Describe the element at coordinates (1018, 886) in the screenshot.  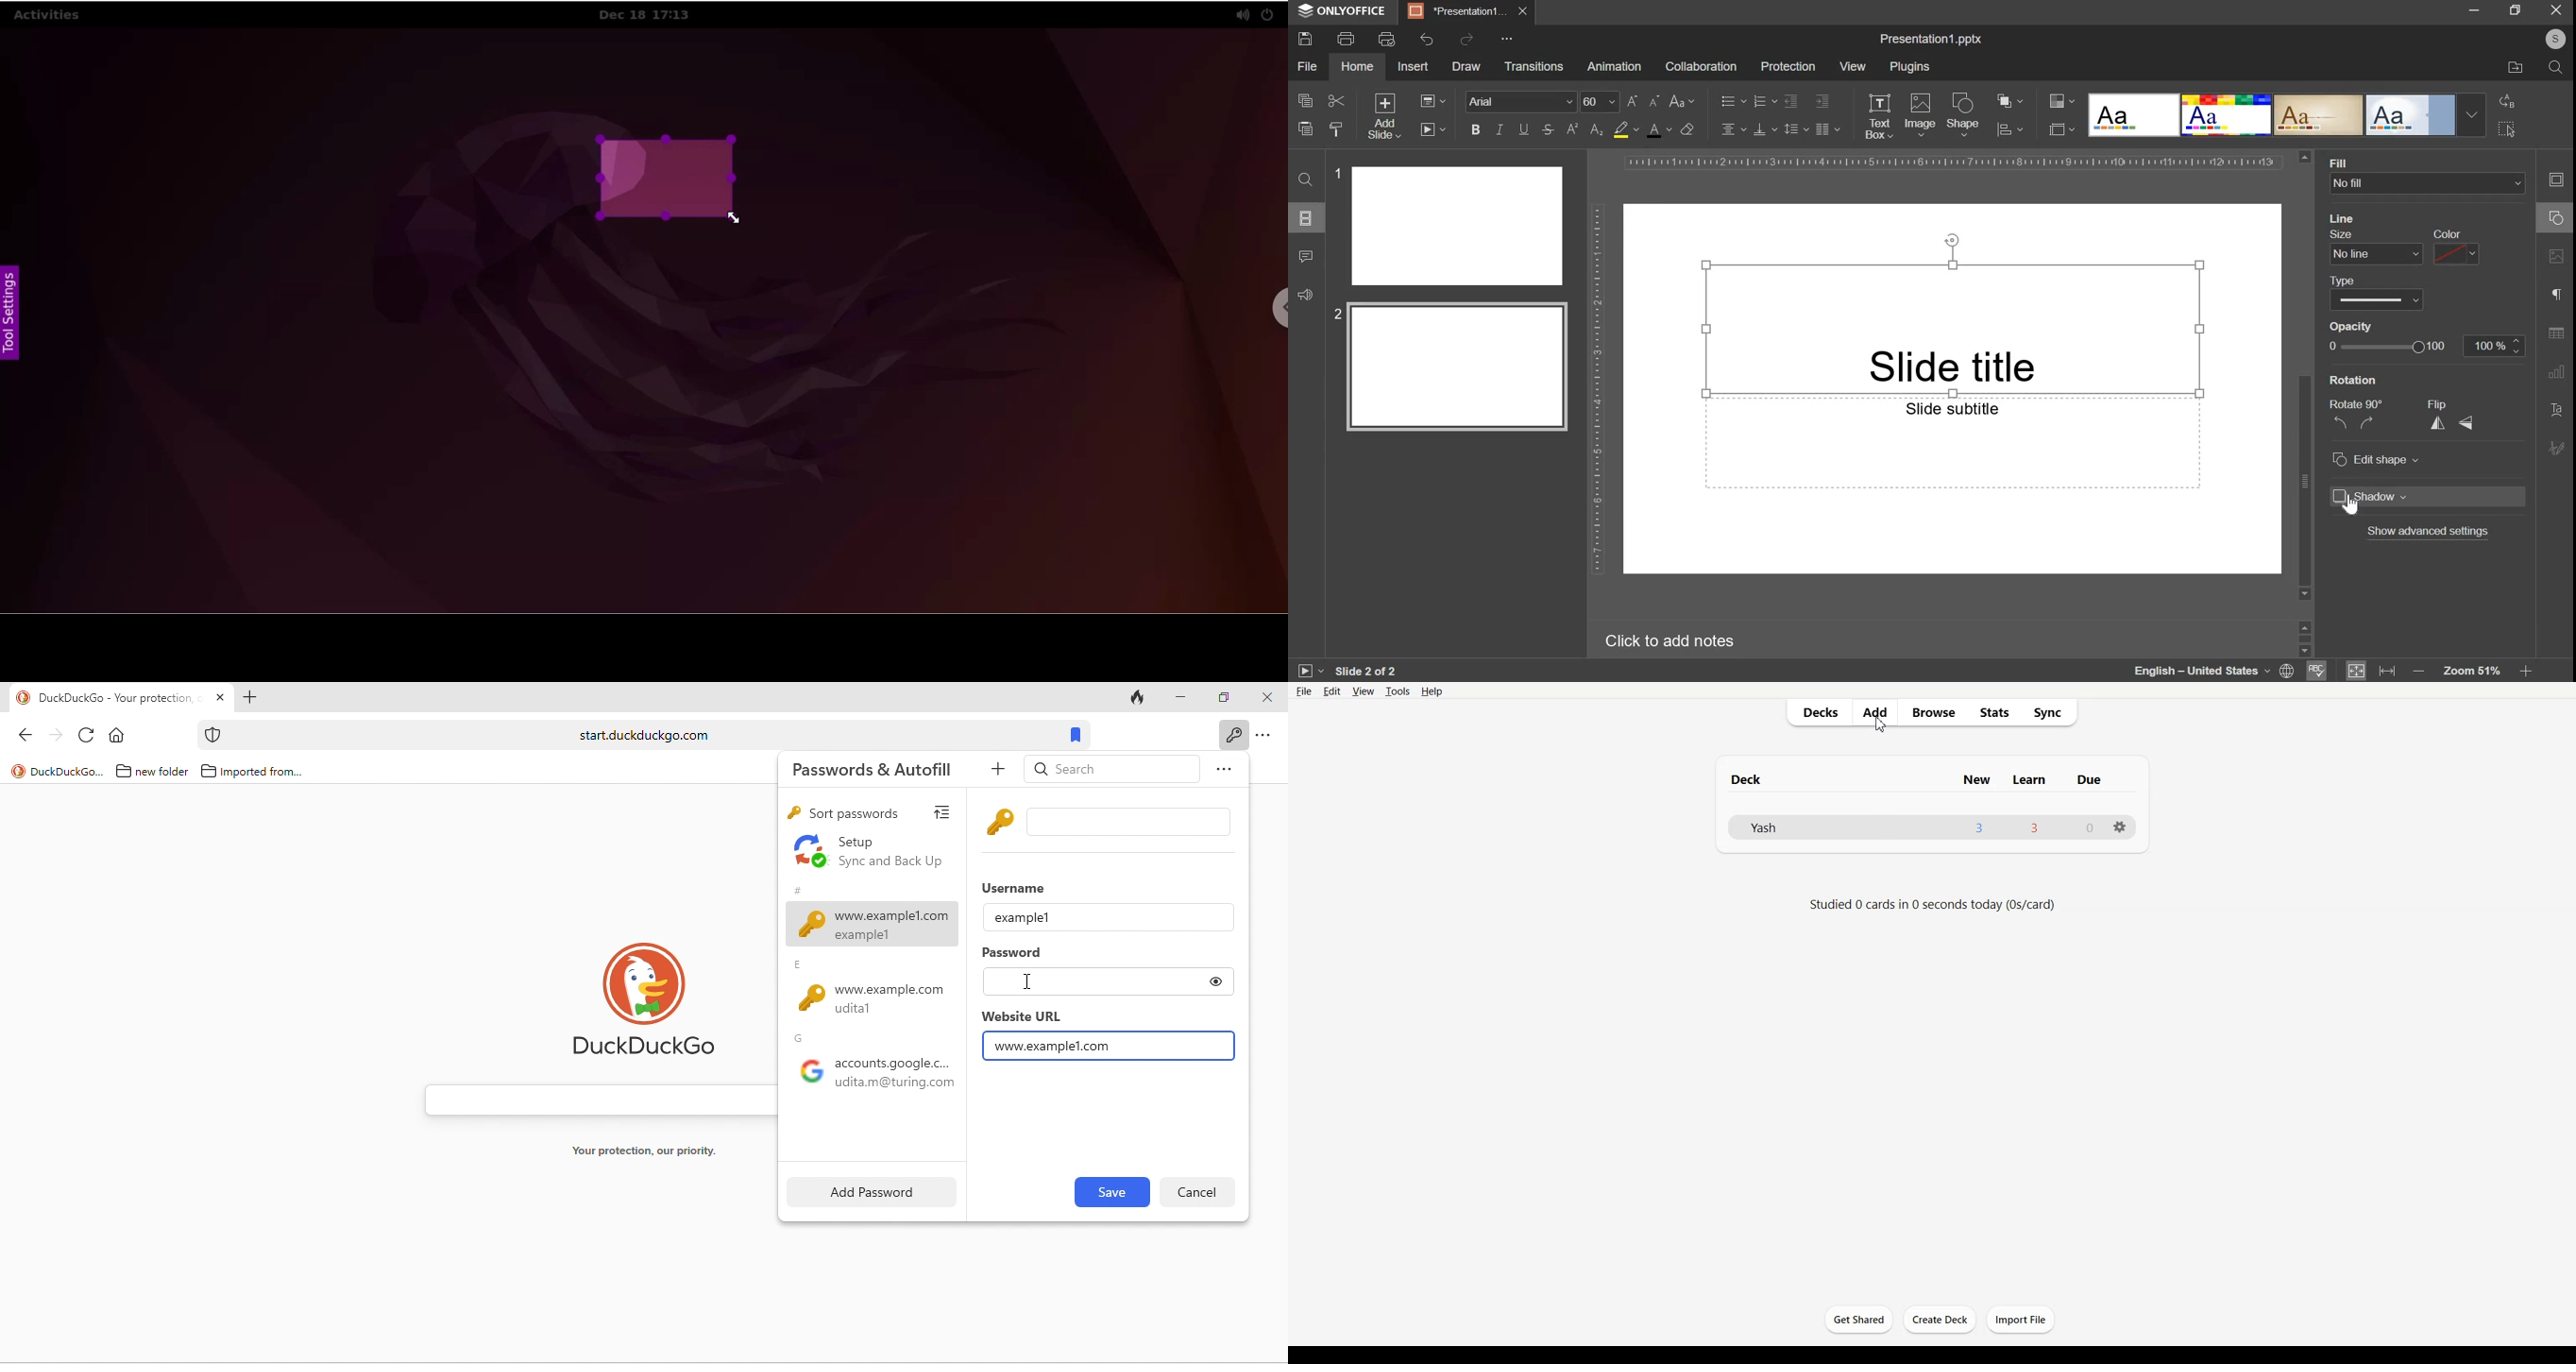
I see `username` at that location.